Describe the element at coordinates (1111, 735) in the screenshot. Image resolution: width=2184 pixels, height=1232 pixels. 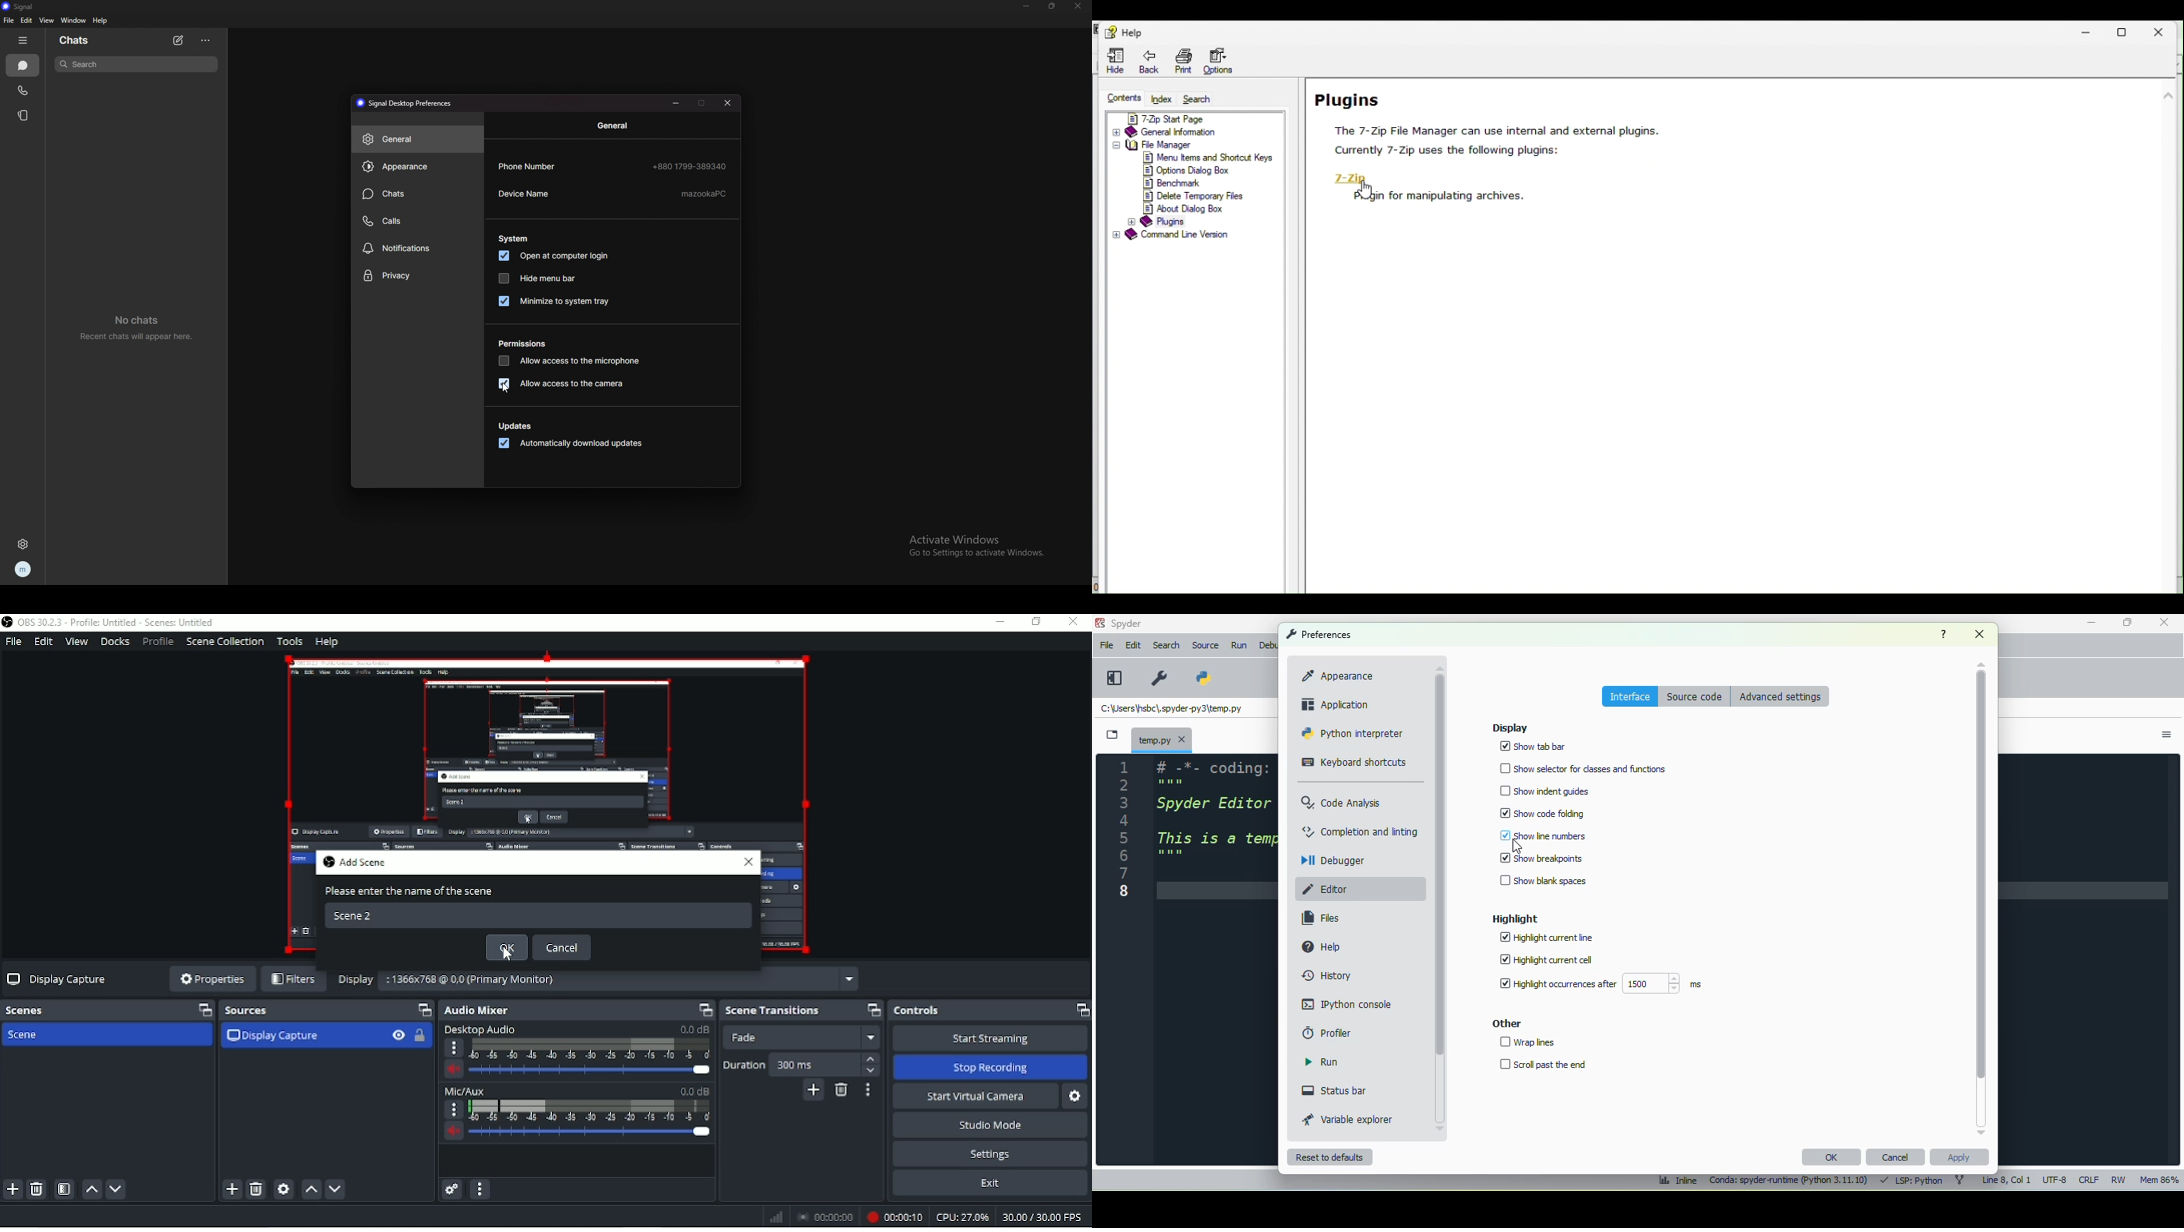
I see `browse tabs` at that location.